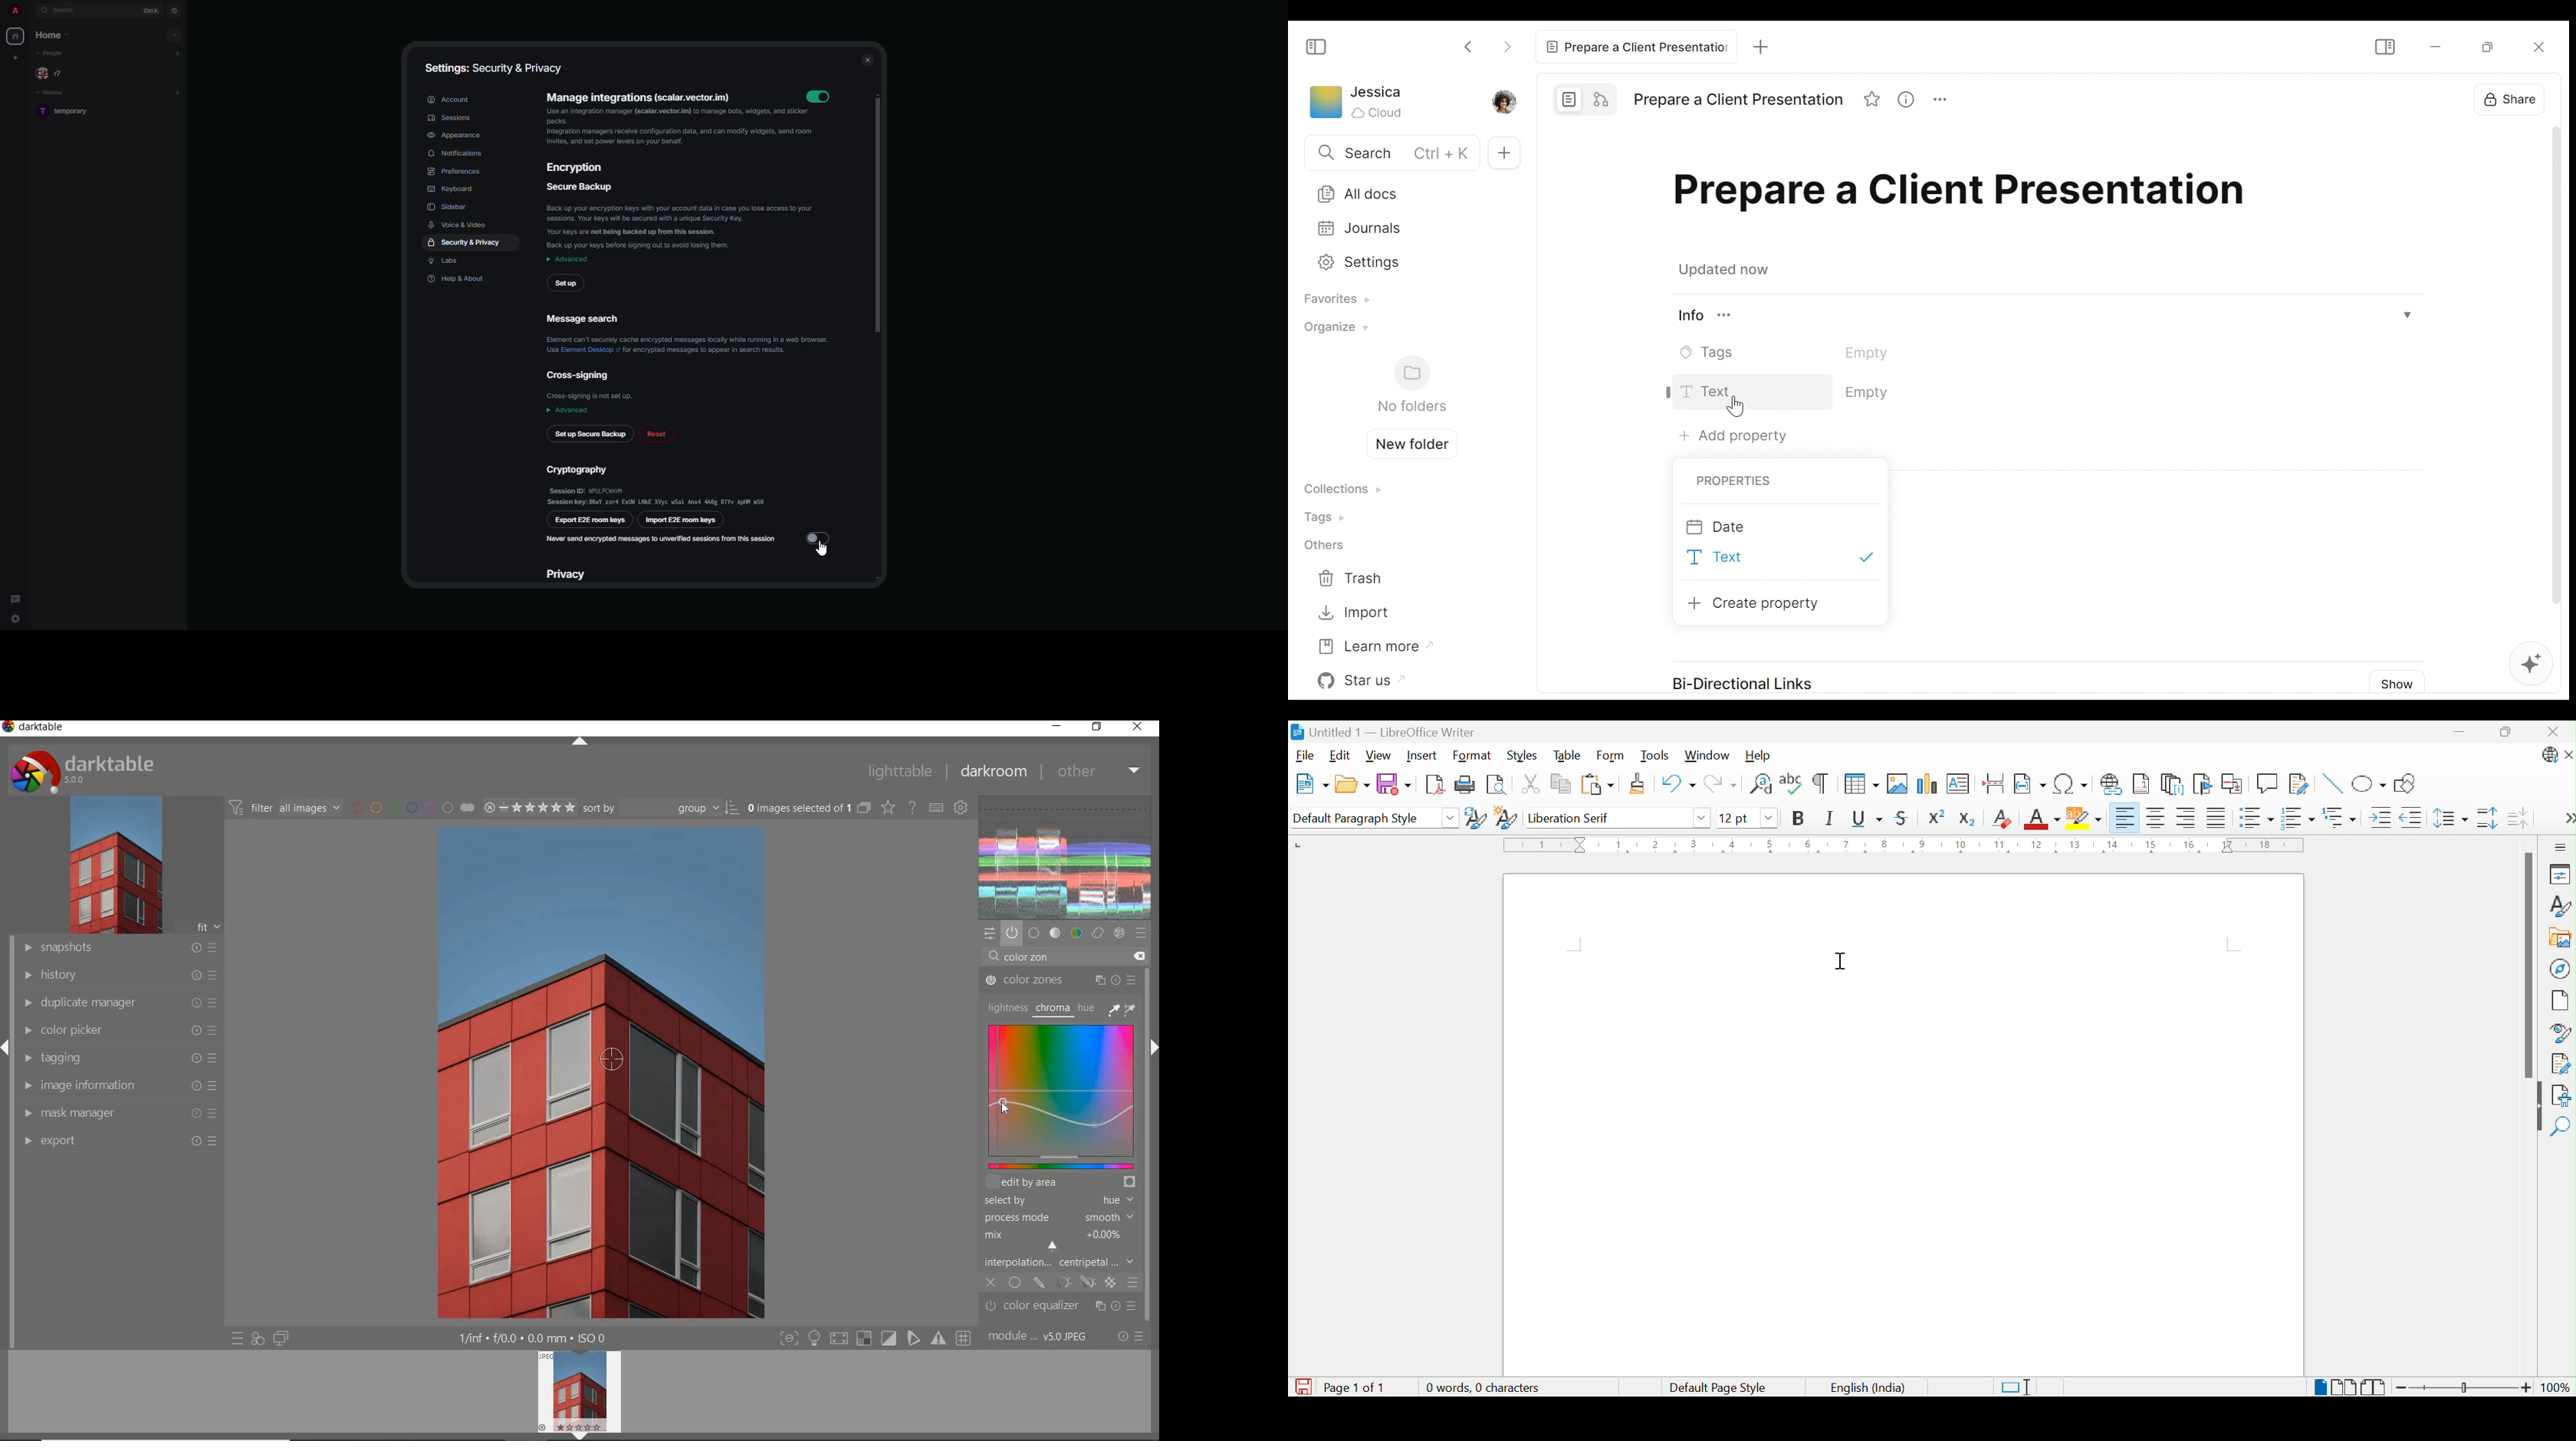 Image resolution: width=2576 pixels, height=1456 pixels. Describe the element at coordinates (786, 1337) in the screenshot. I see `focus` at that location.